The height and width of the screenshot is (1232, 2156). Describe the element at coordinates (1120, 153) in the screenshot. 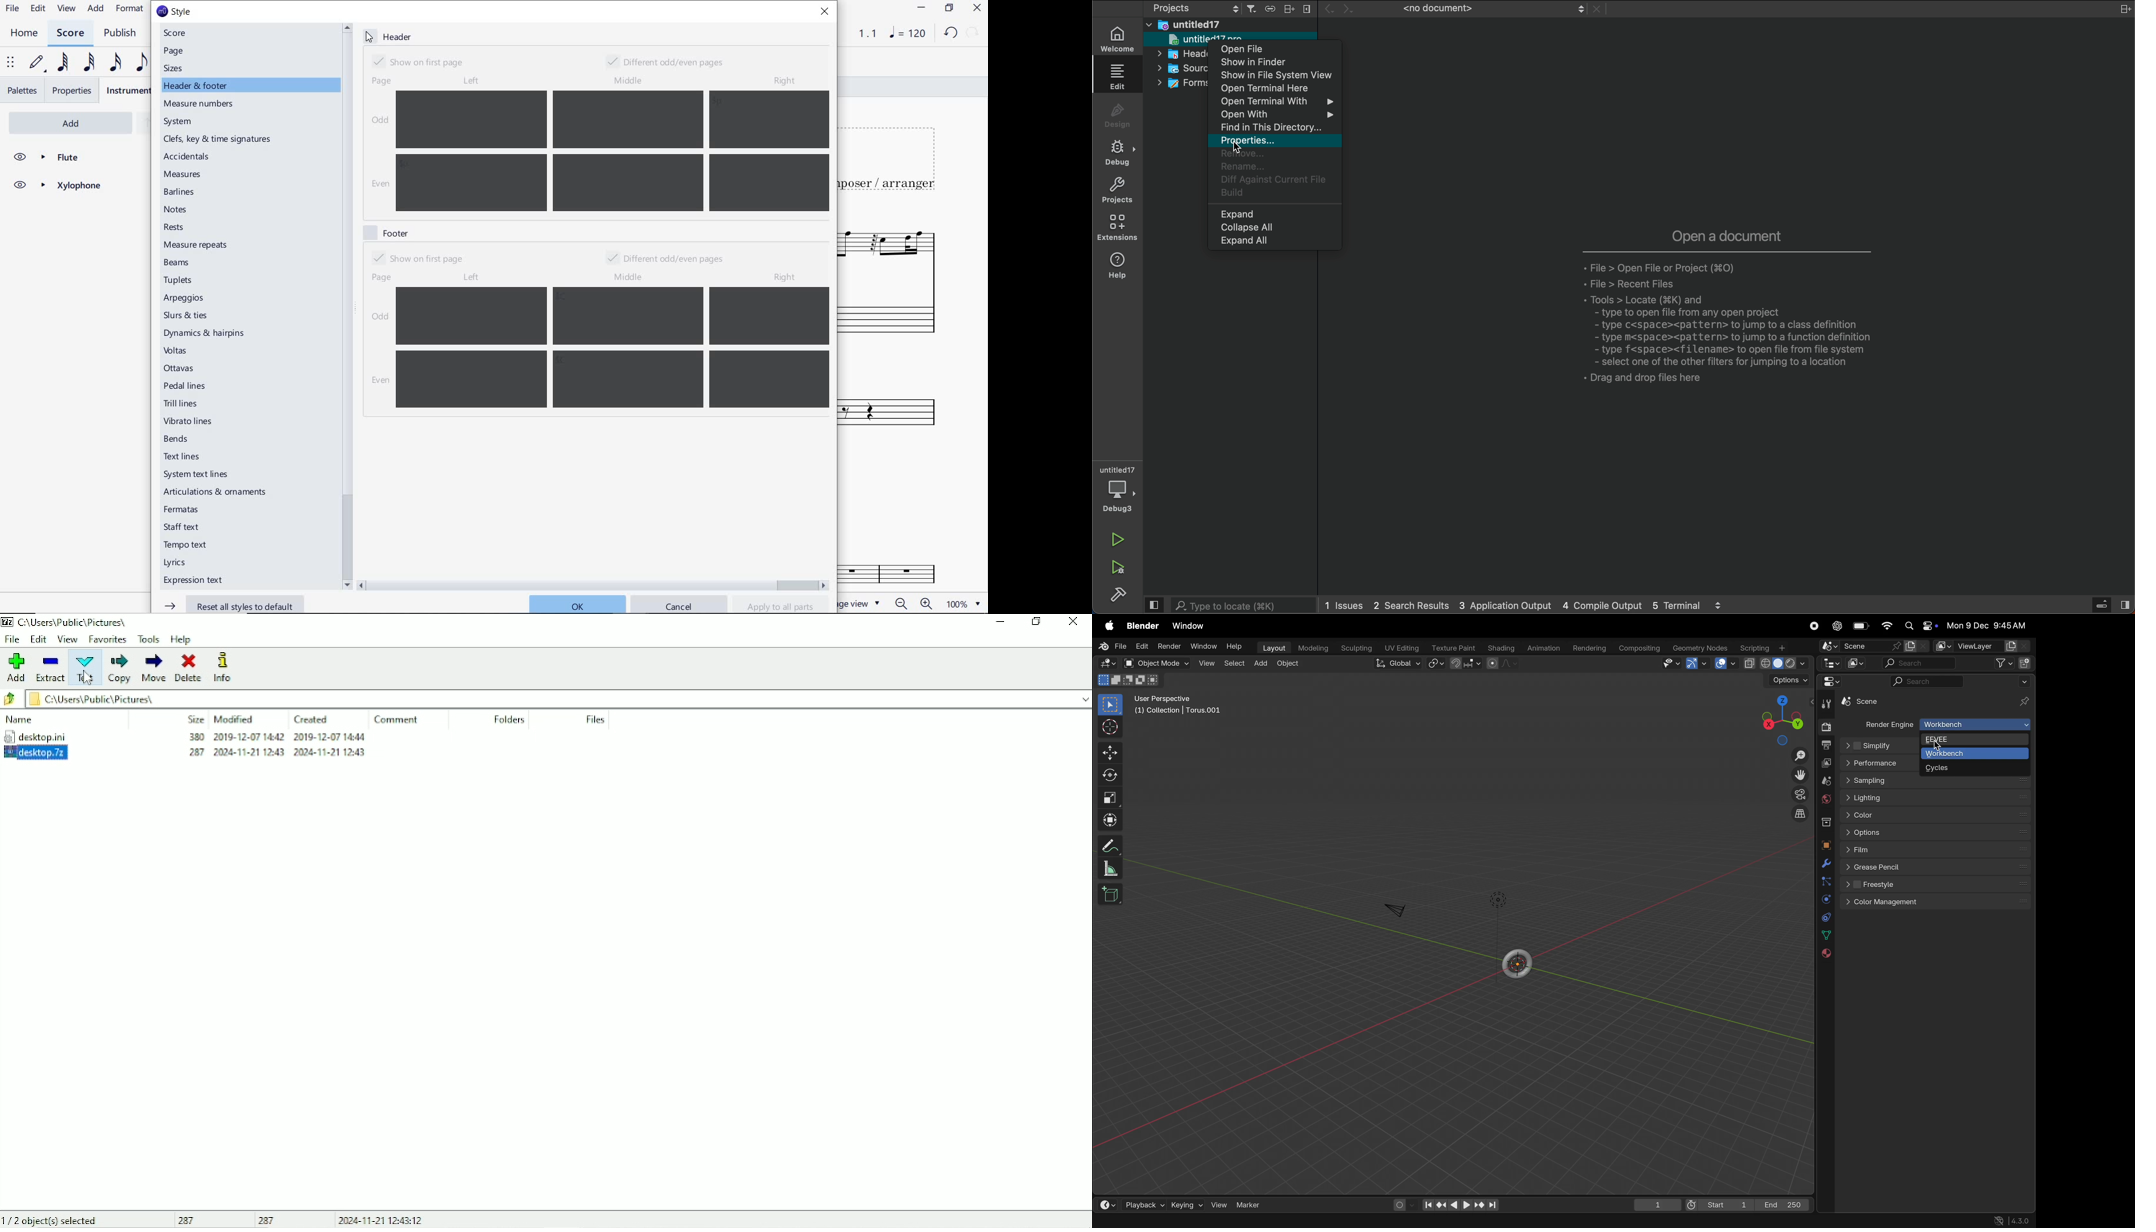

I see `debug` at that location.